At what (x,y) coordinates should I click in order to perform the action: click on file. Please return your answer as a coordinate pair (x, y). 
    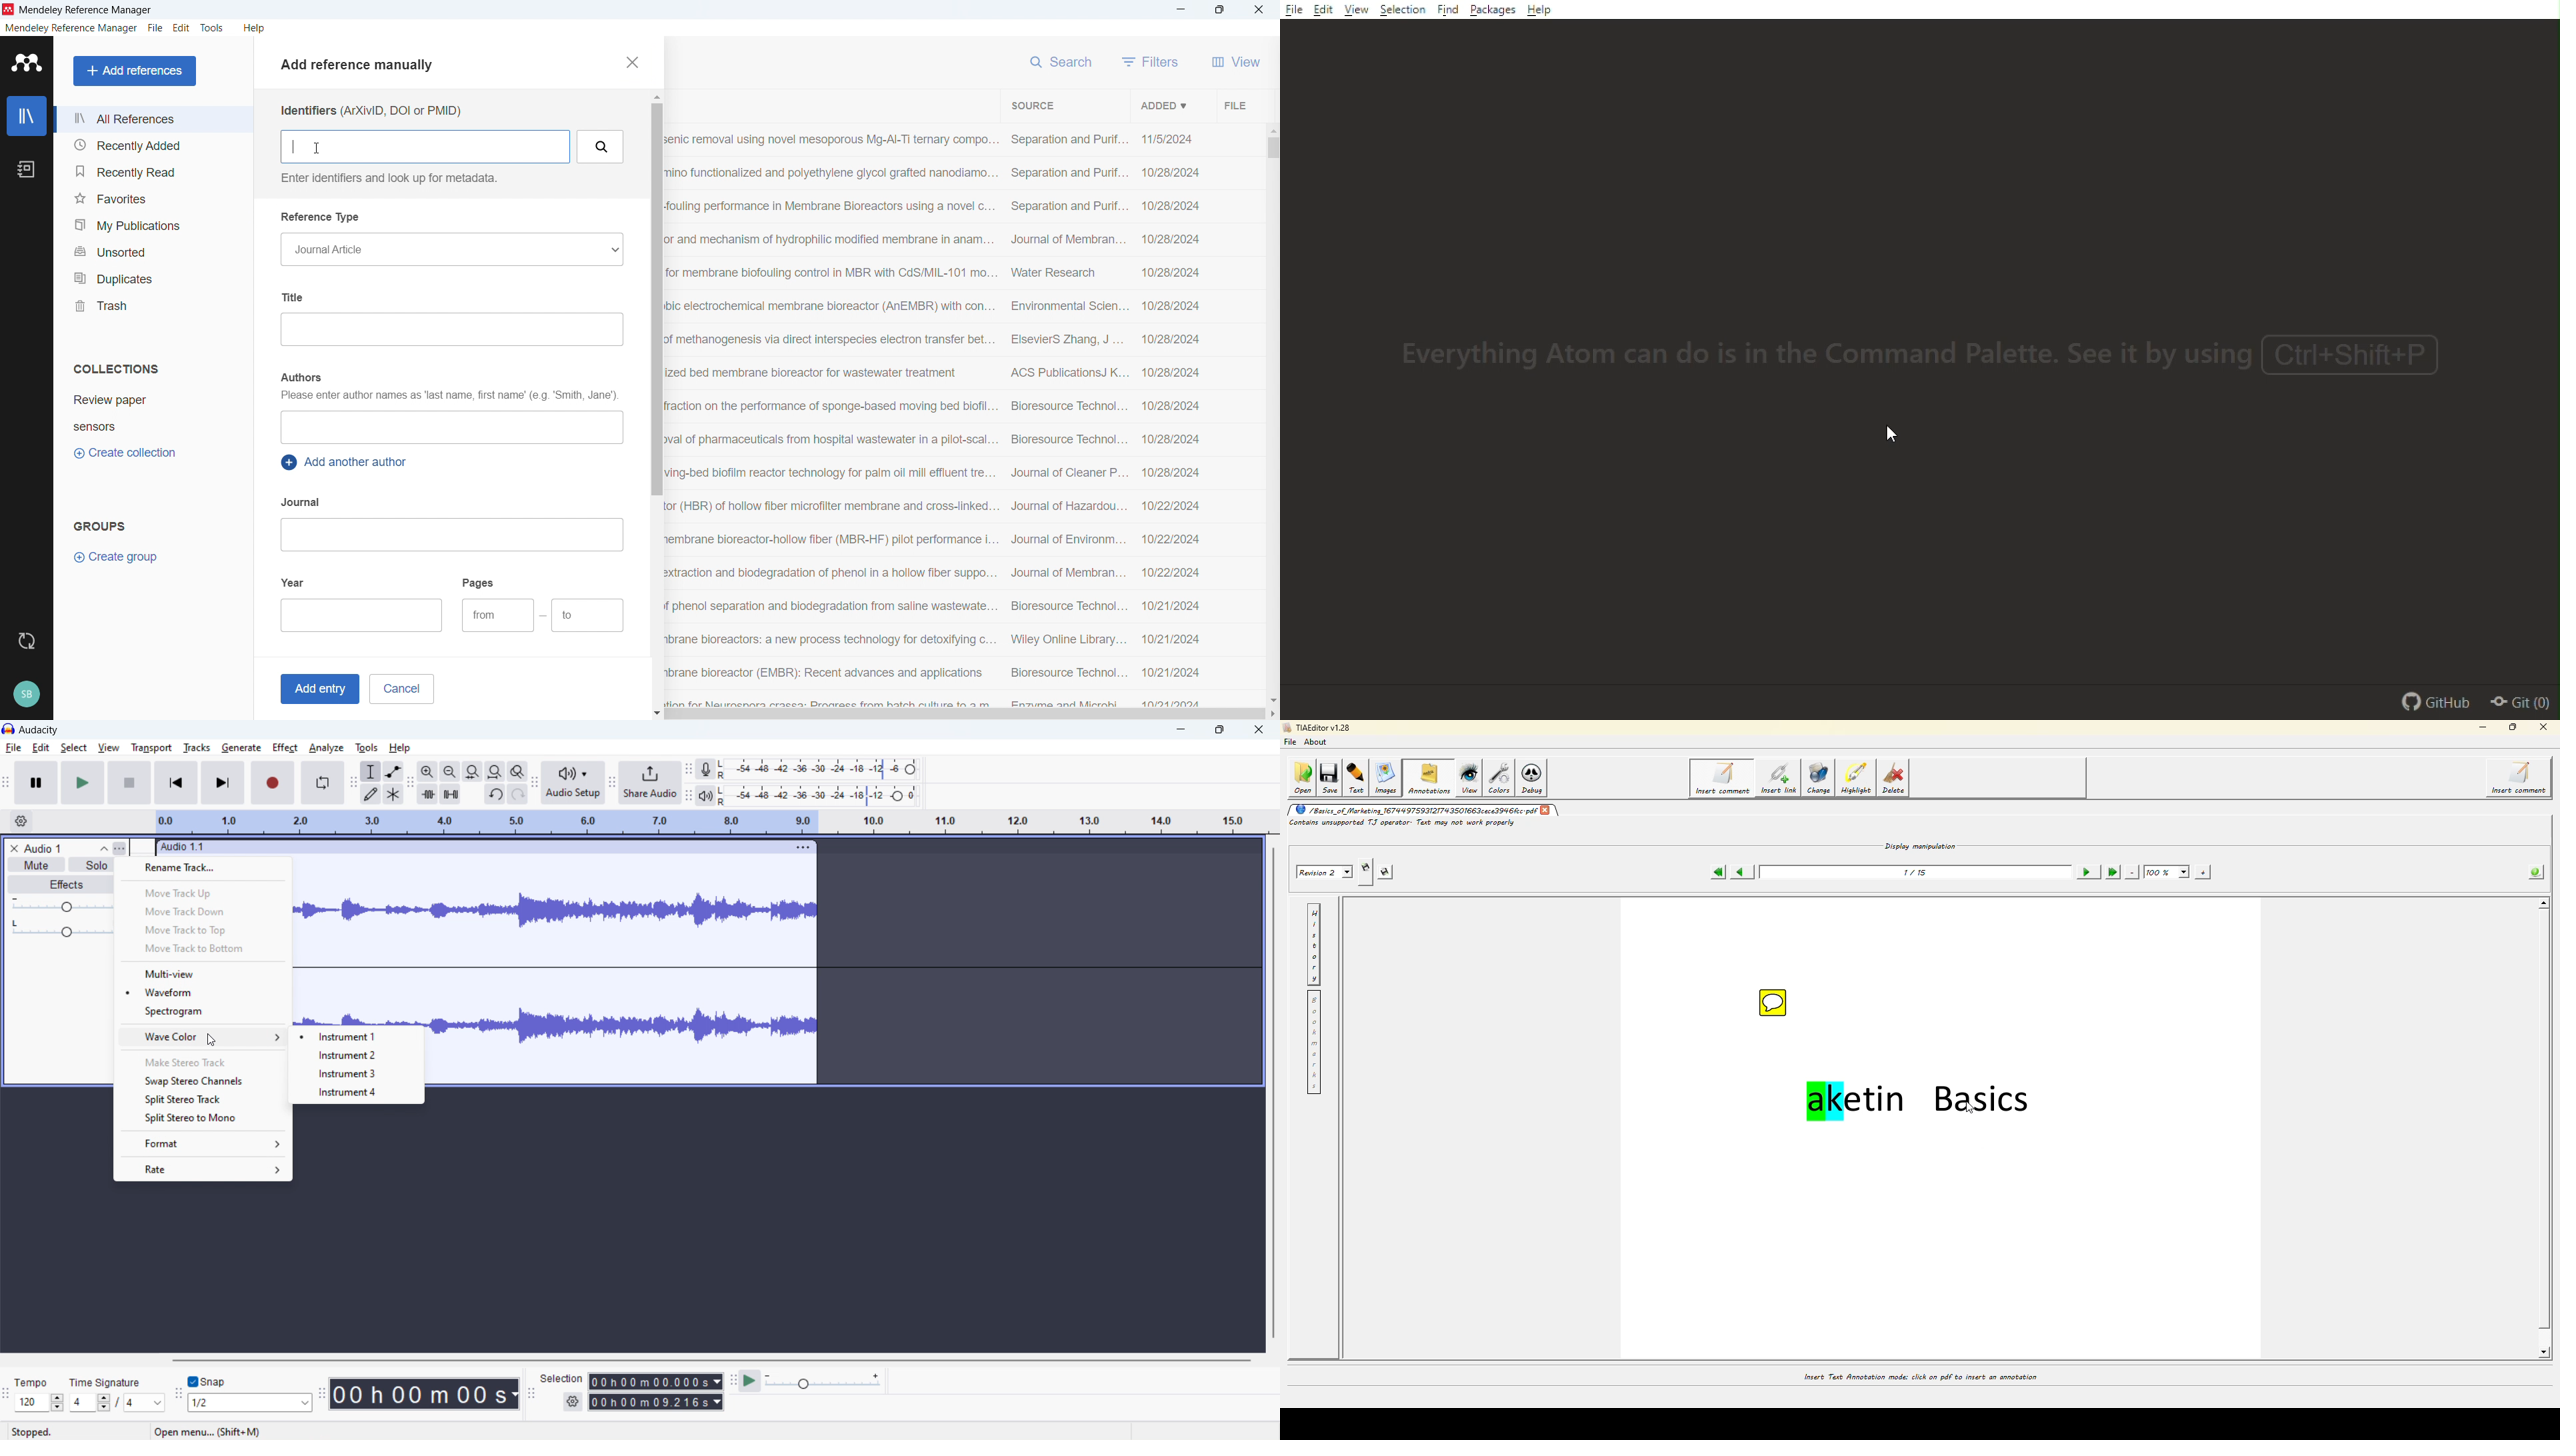
    Looking at the image, I should click on (13, 748).